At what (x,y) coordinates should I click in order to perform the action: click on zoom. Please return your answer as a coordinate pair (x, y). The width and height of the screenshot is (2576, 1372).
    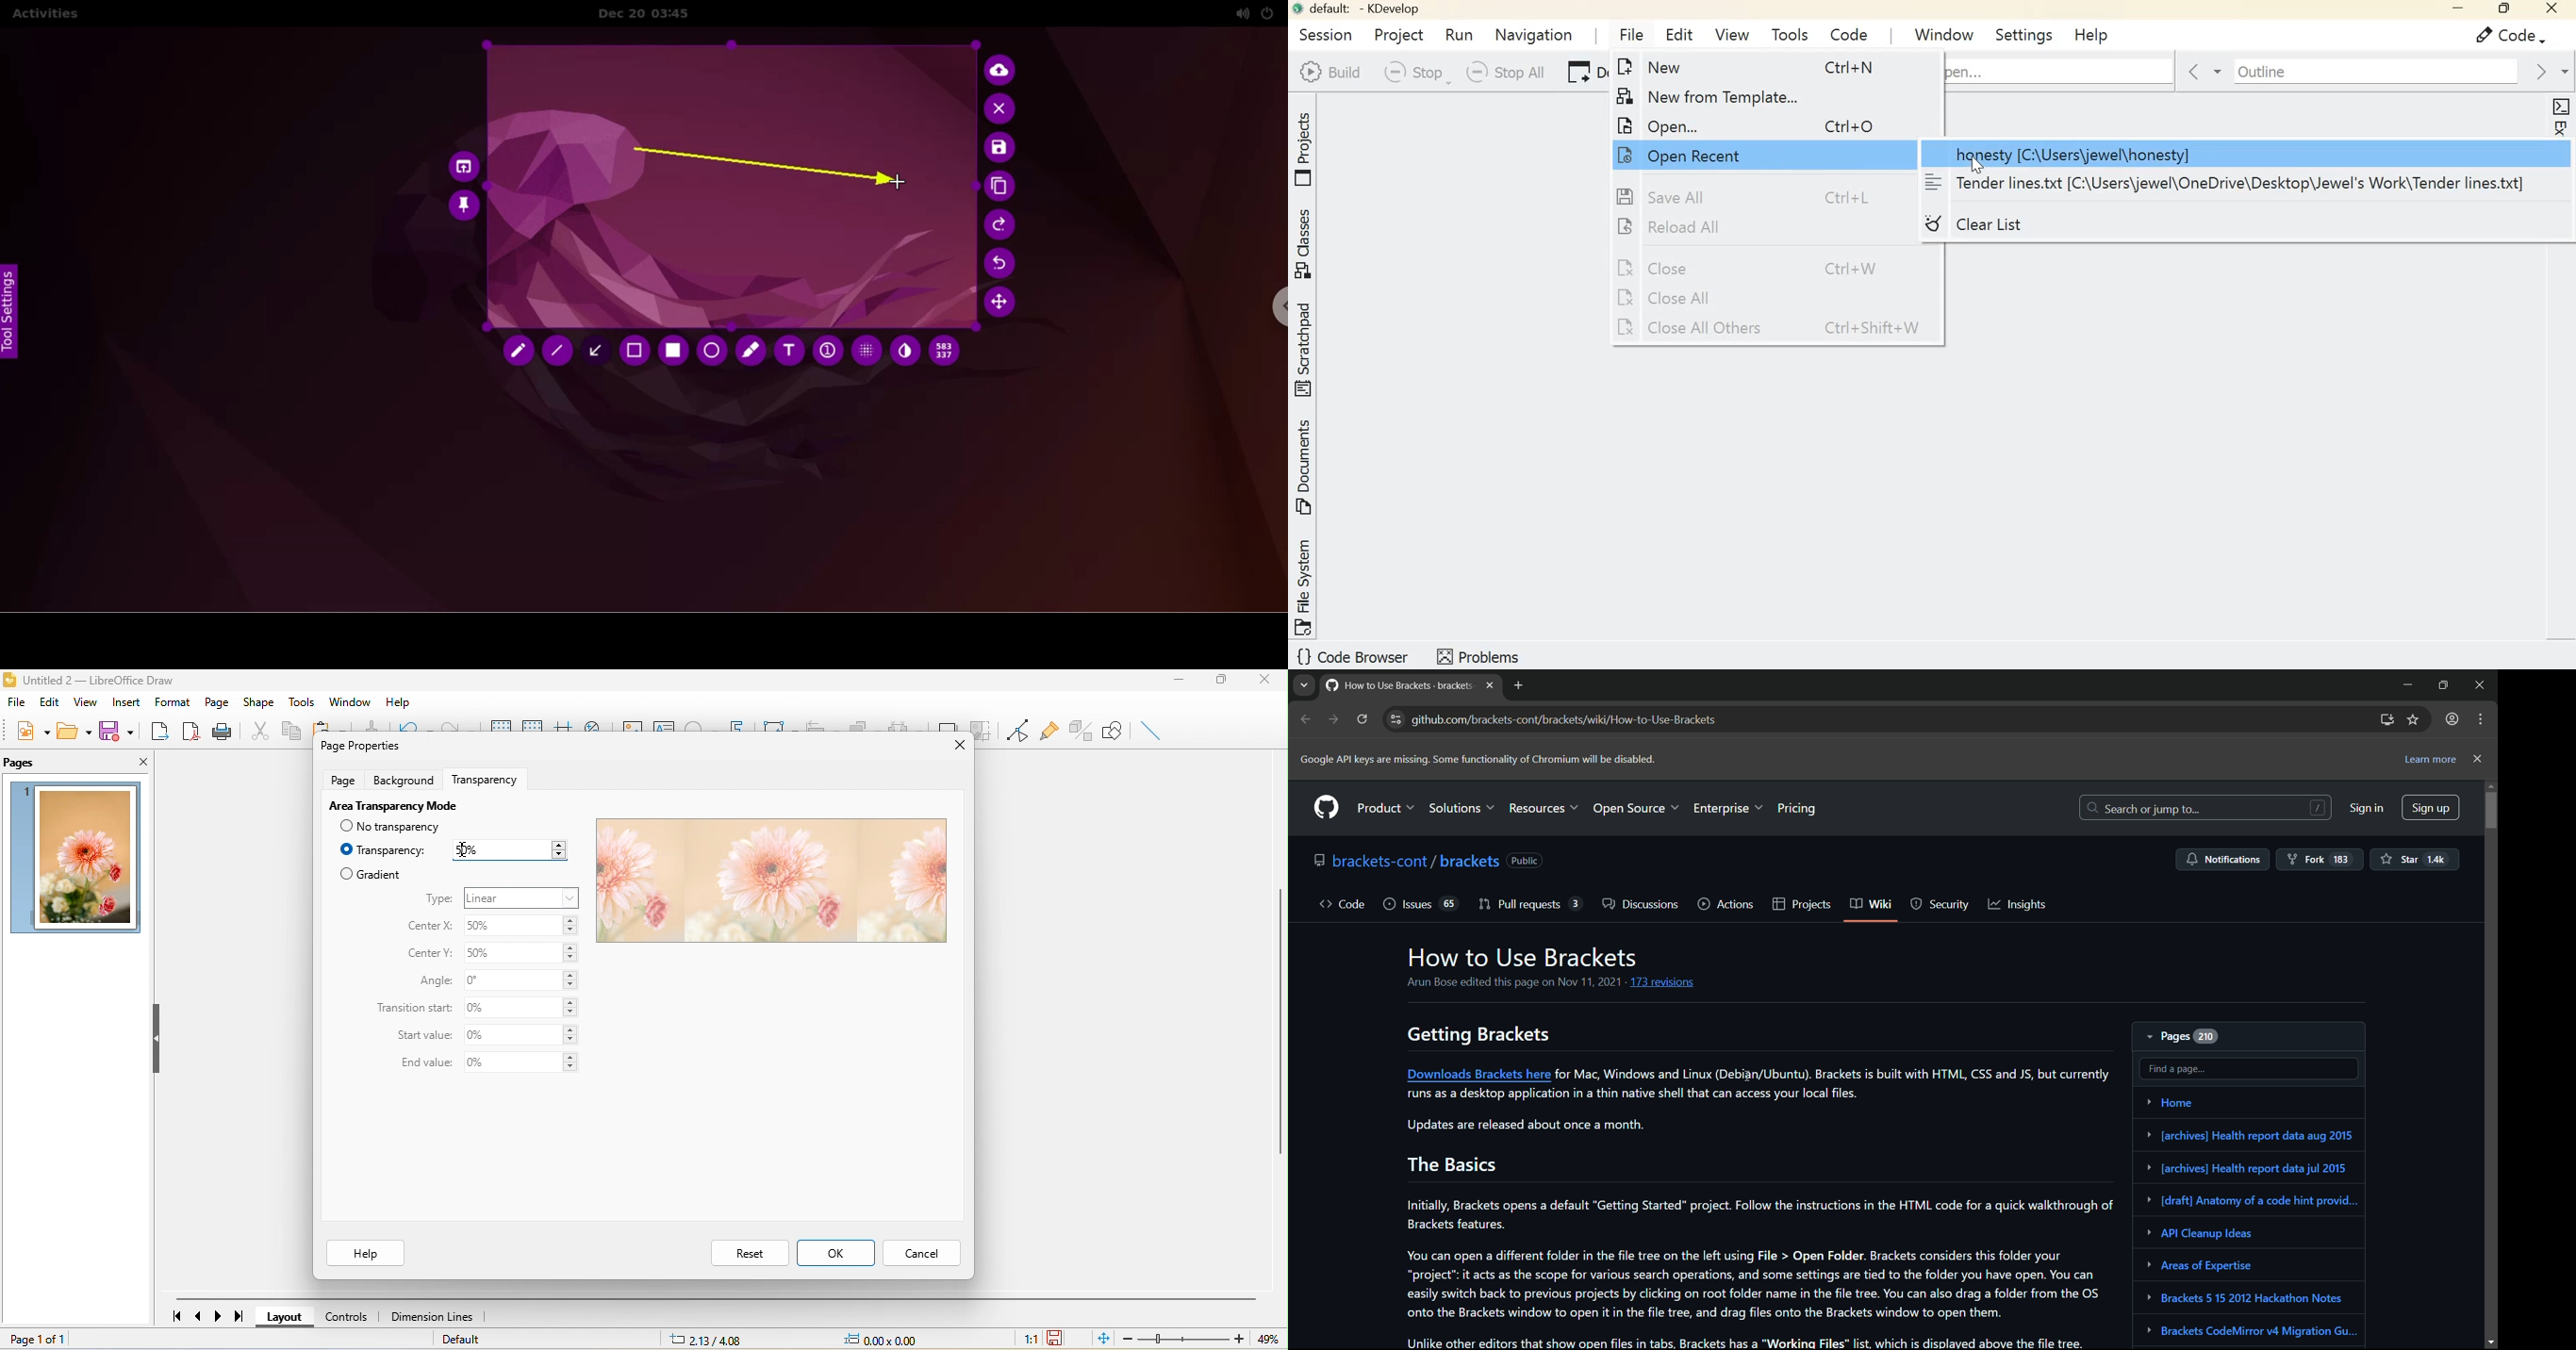
    Looking at the image, I should click on (1198, 1339).